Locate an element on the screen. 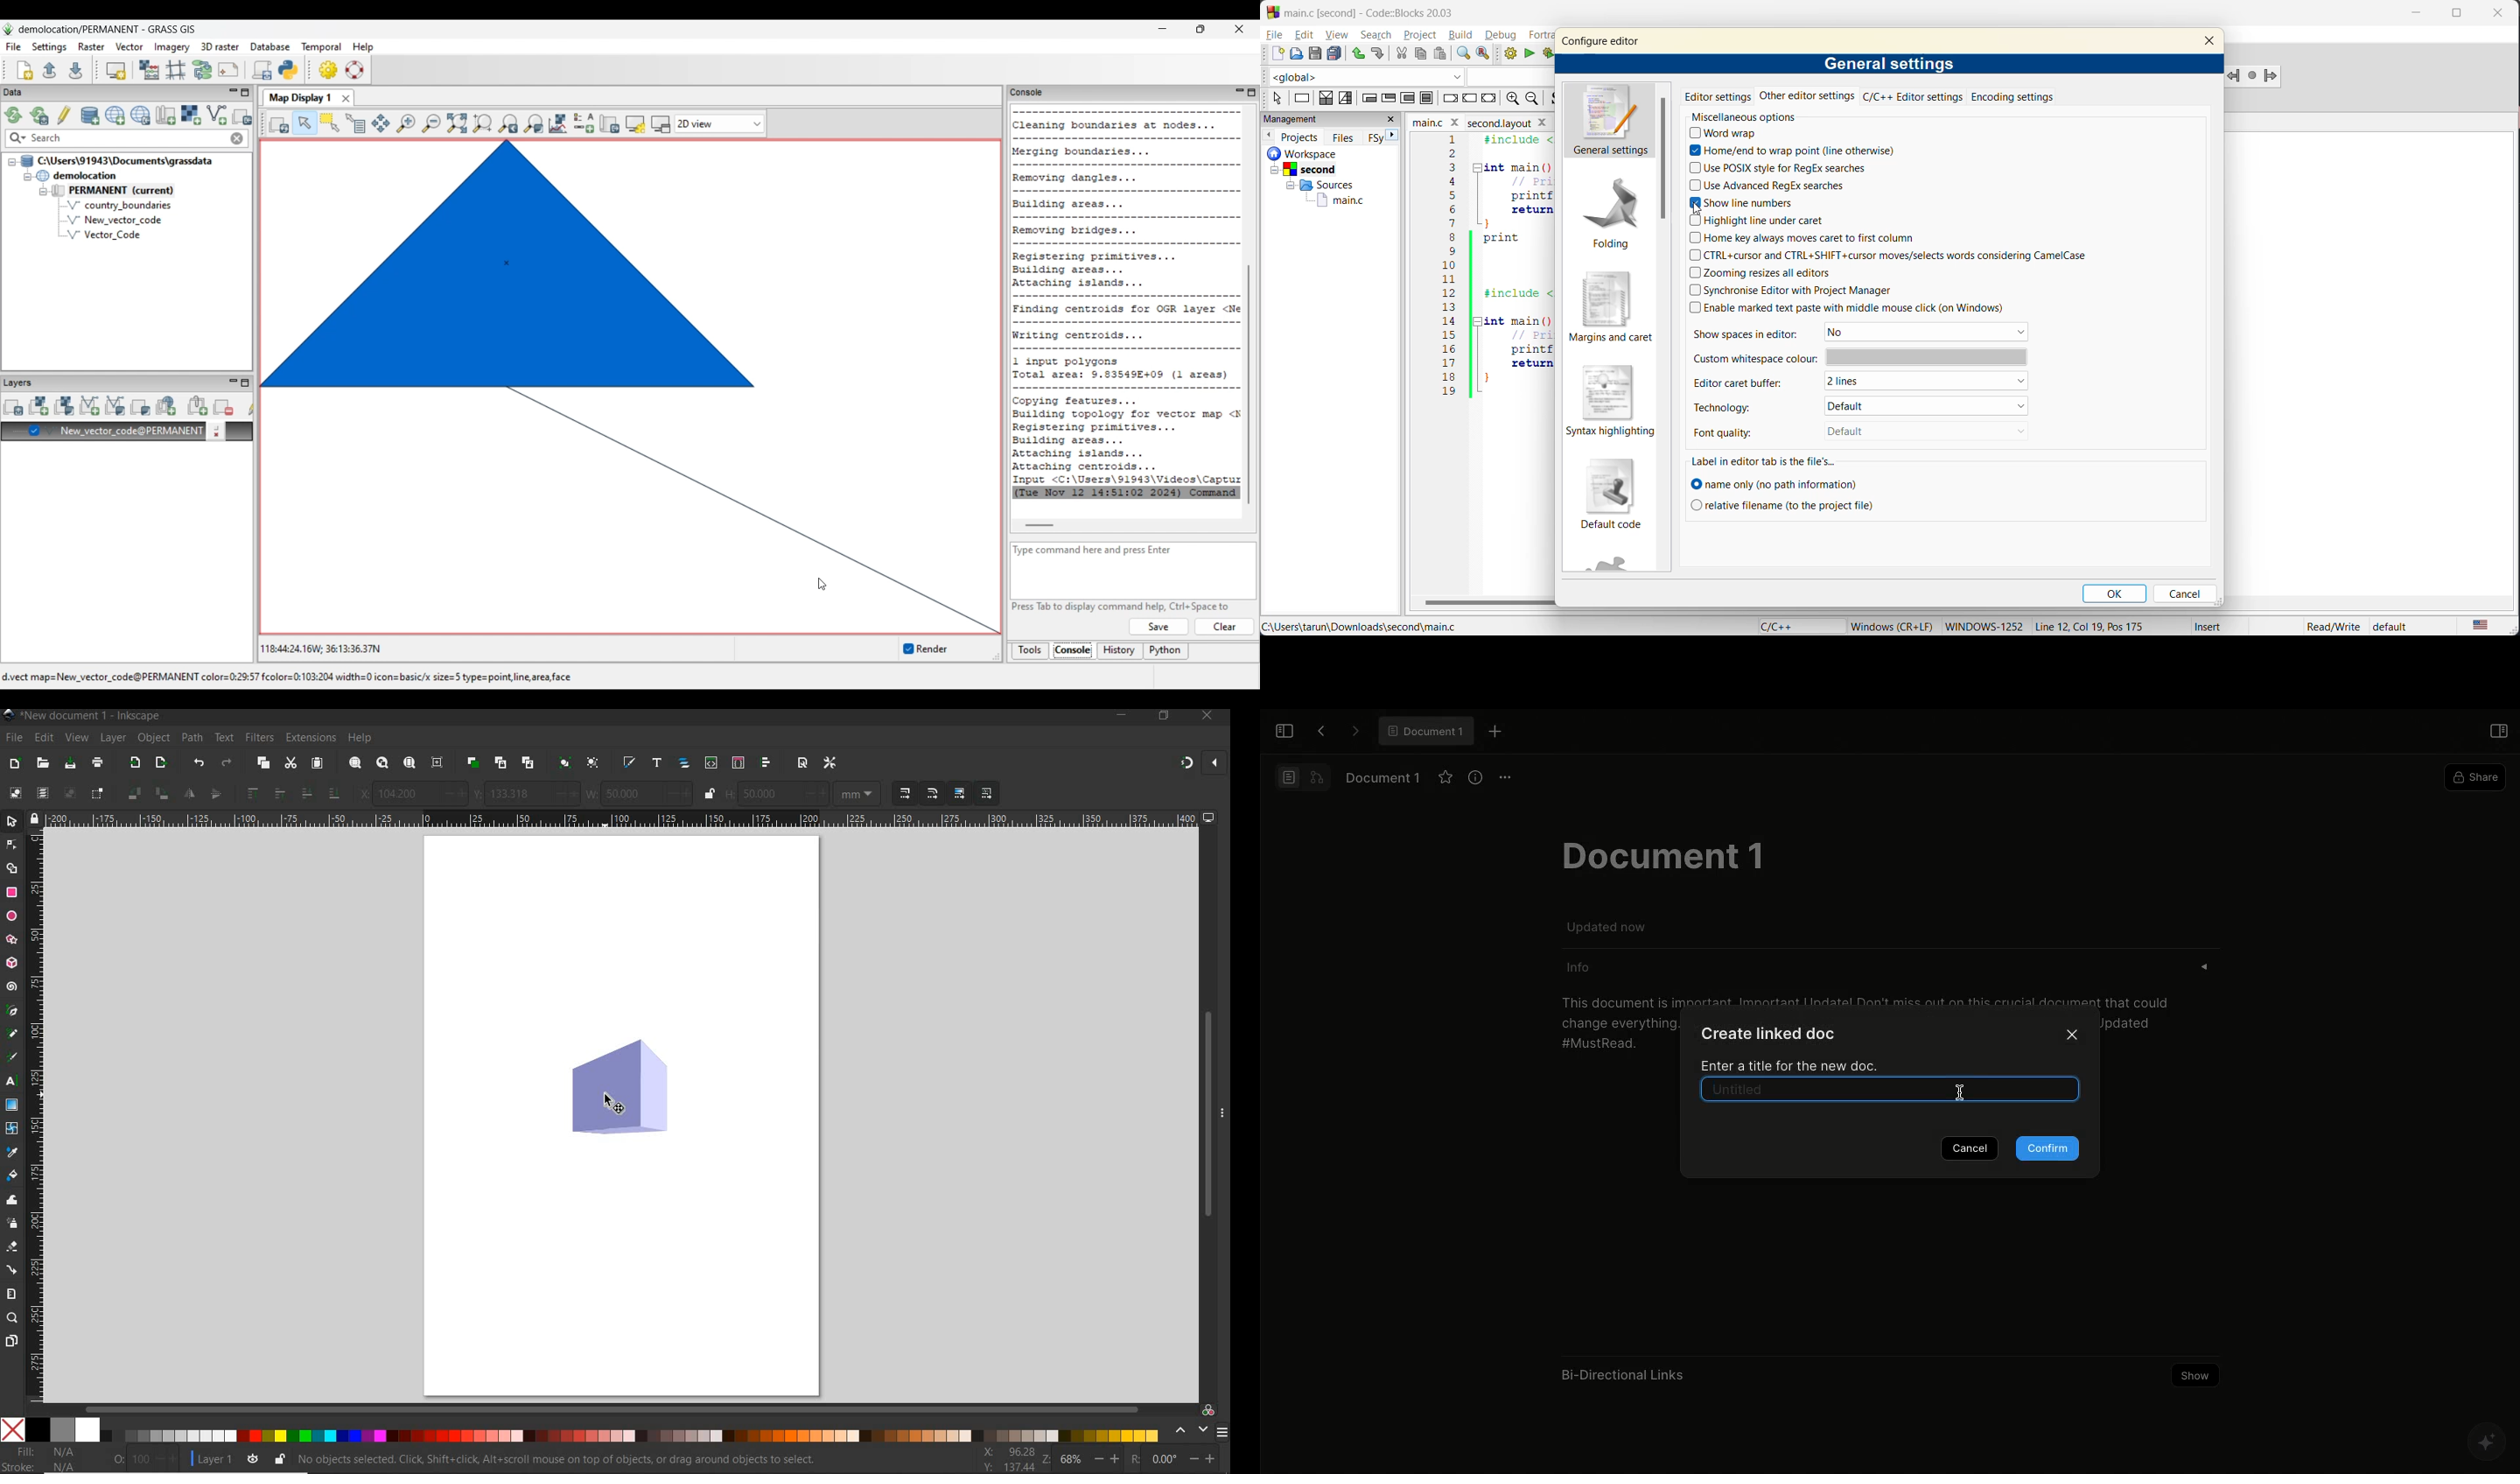 The width and height of the screenshot is (2520, 1484). editor settings is located at coordinates (1717, 97).